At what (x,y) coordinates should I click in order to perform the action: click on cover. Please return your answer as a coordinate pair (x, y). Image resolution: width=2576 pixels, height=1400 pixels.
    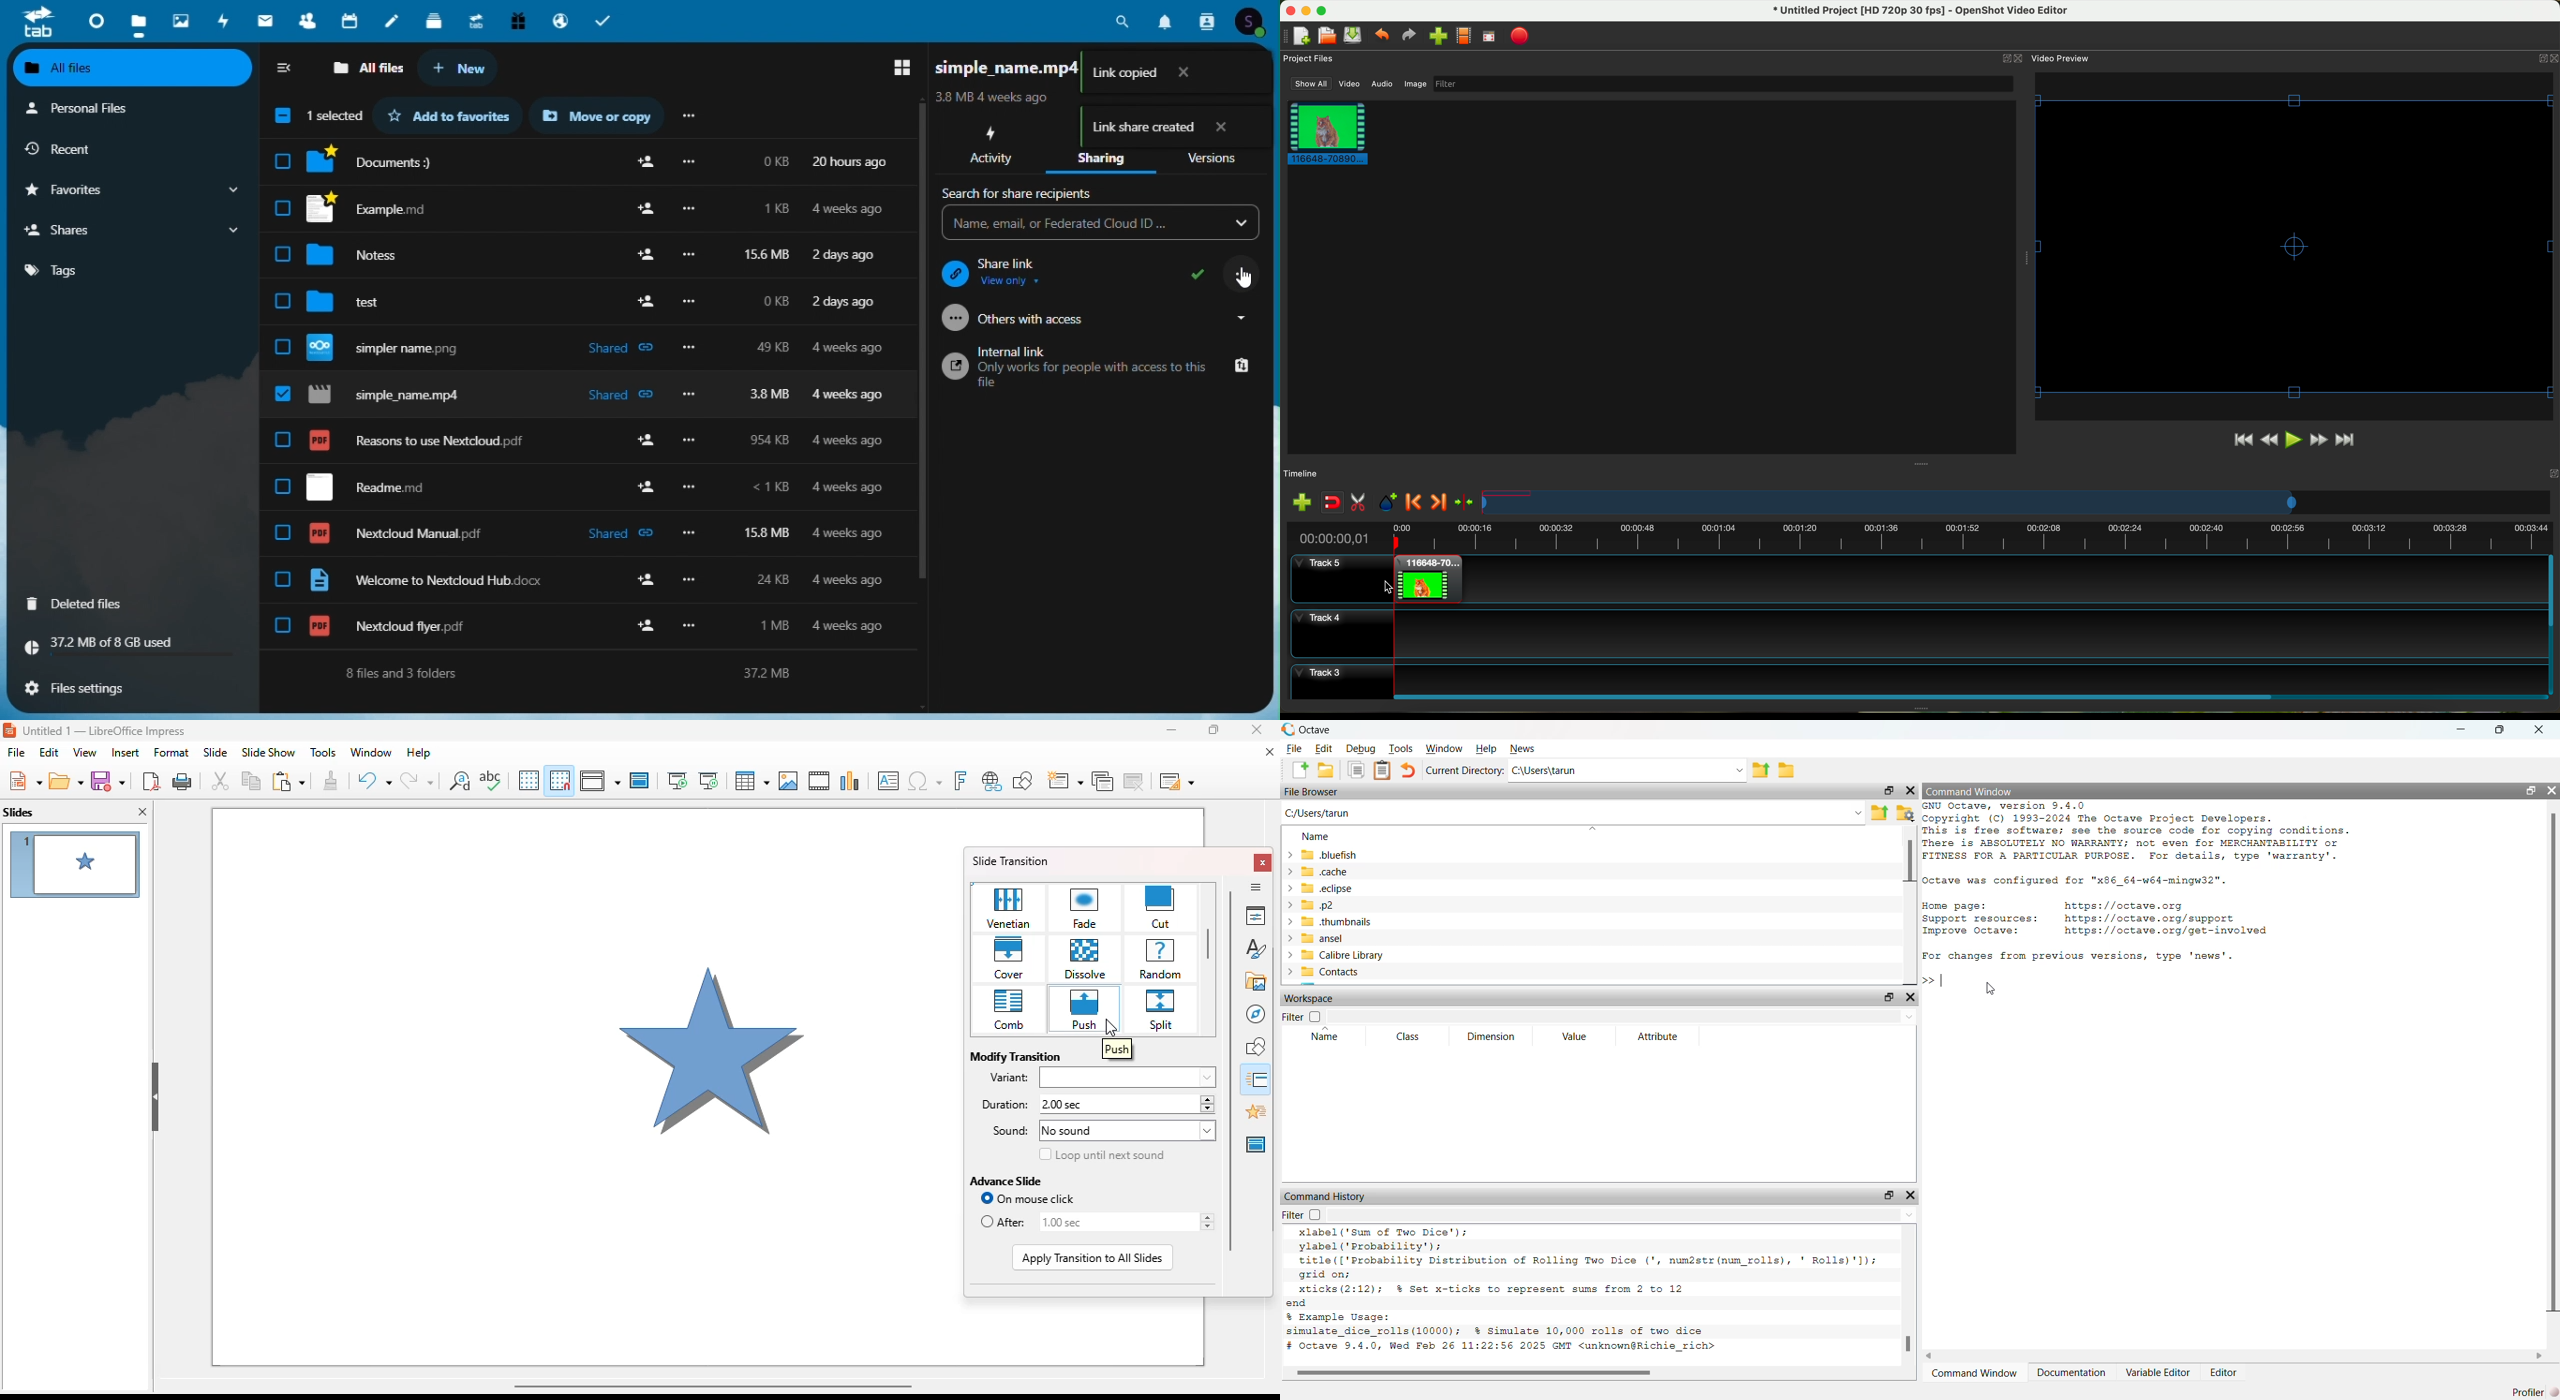
    Looking at the image, I should click on (1010, 959).